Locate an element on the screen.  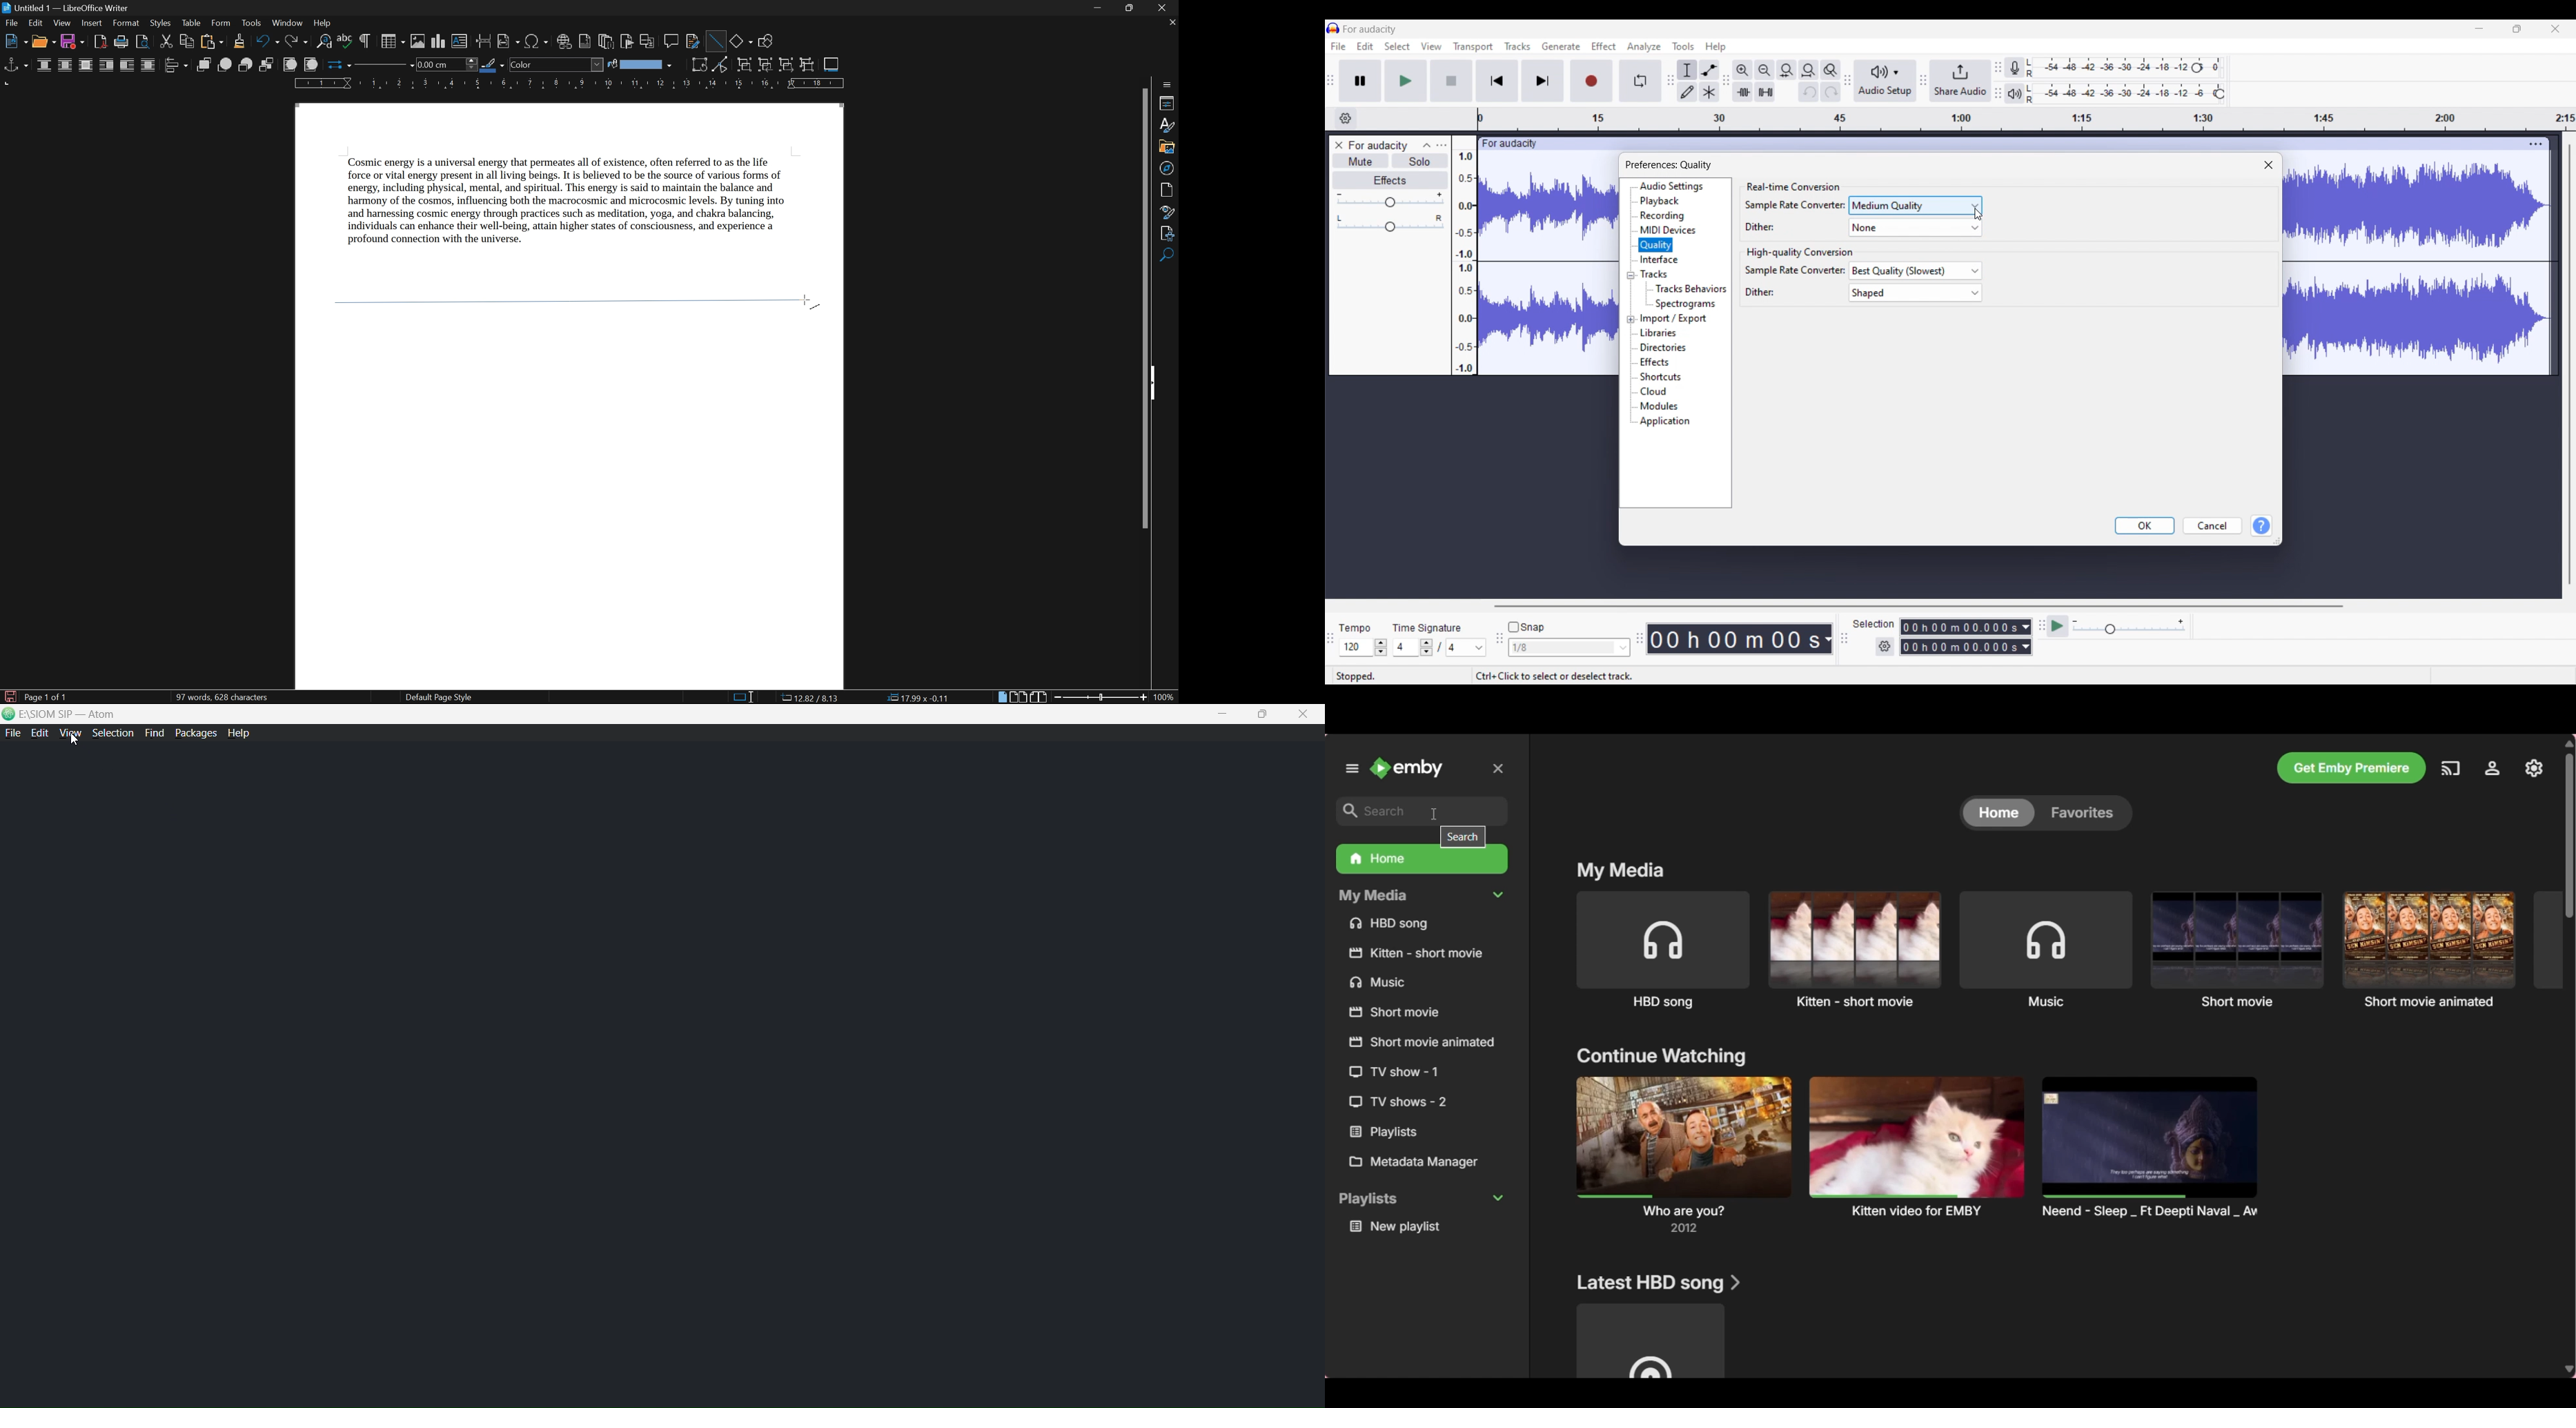
before is located at coordinates (106, 66).